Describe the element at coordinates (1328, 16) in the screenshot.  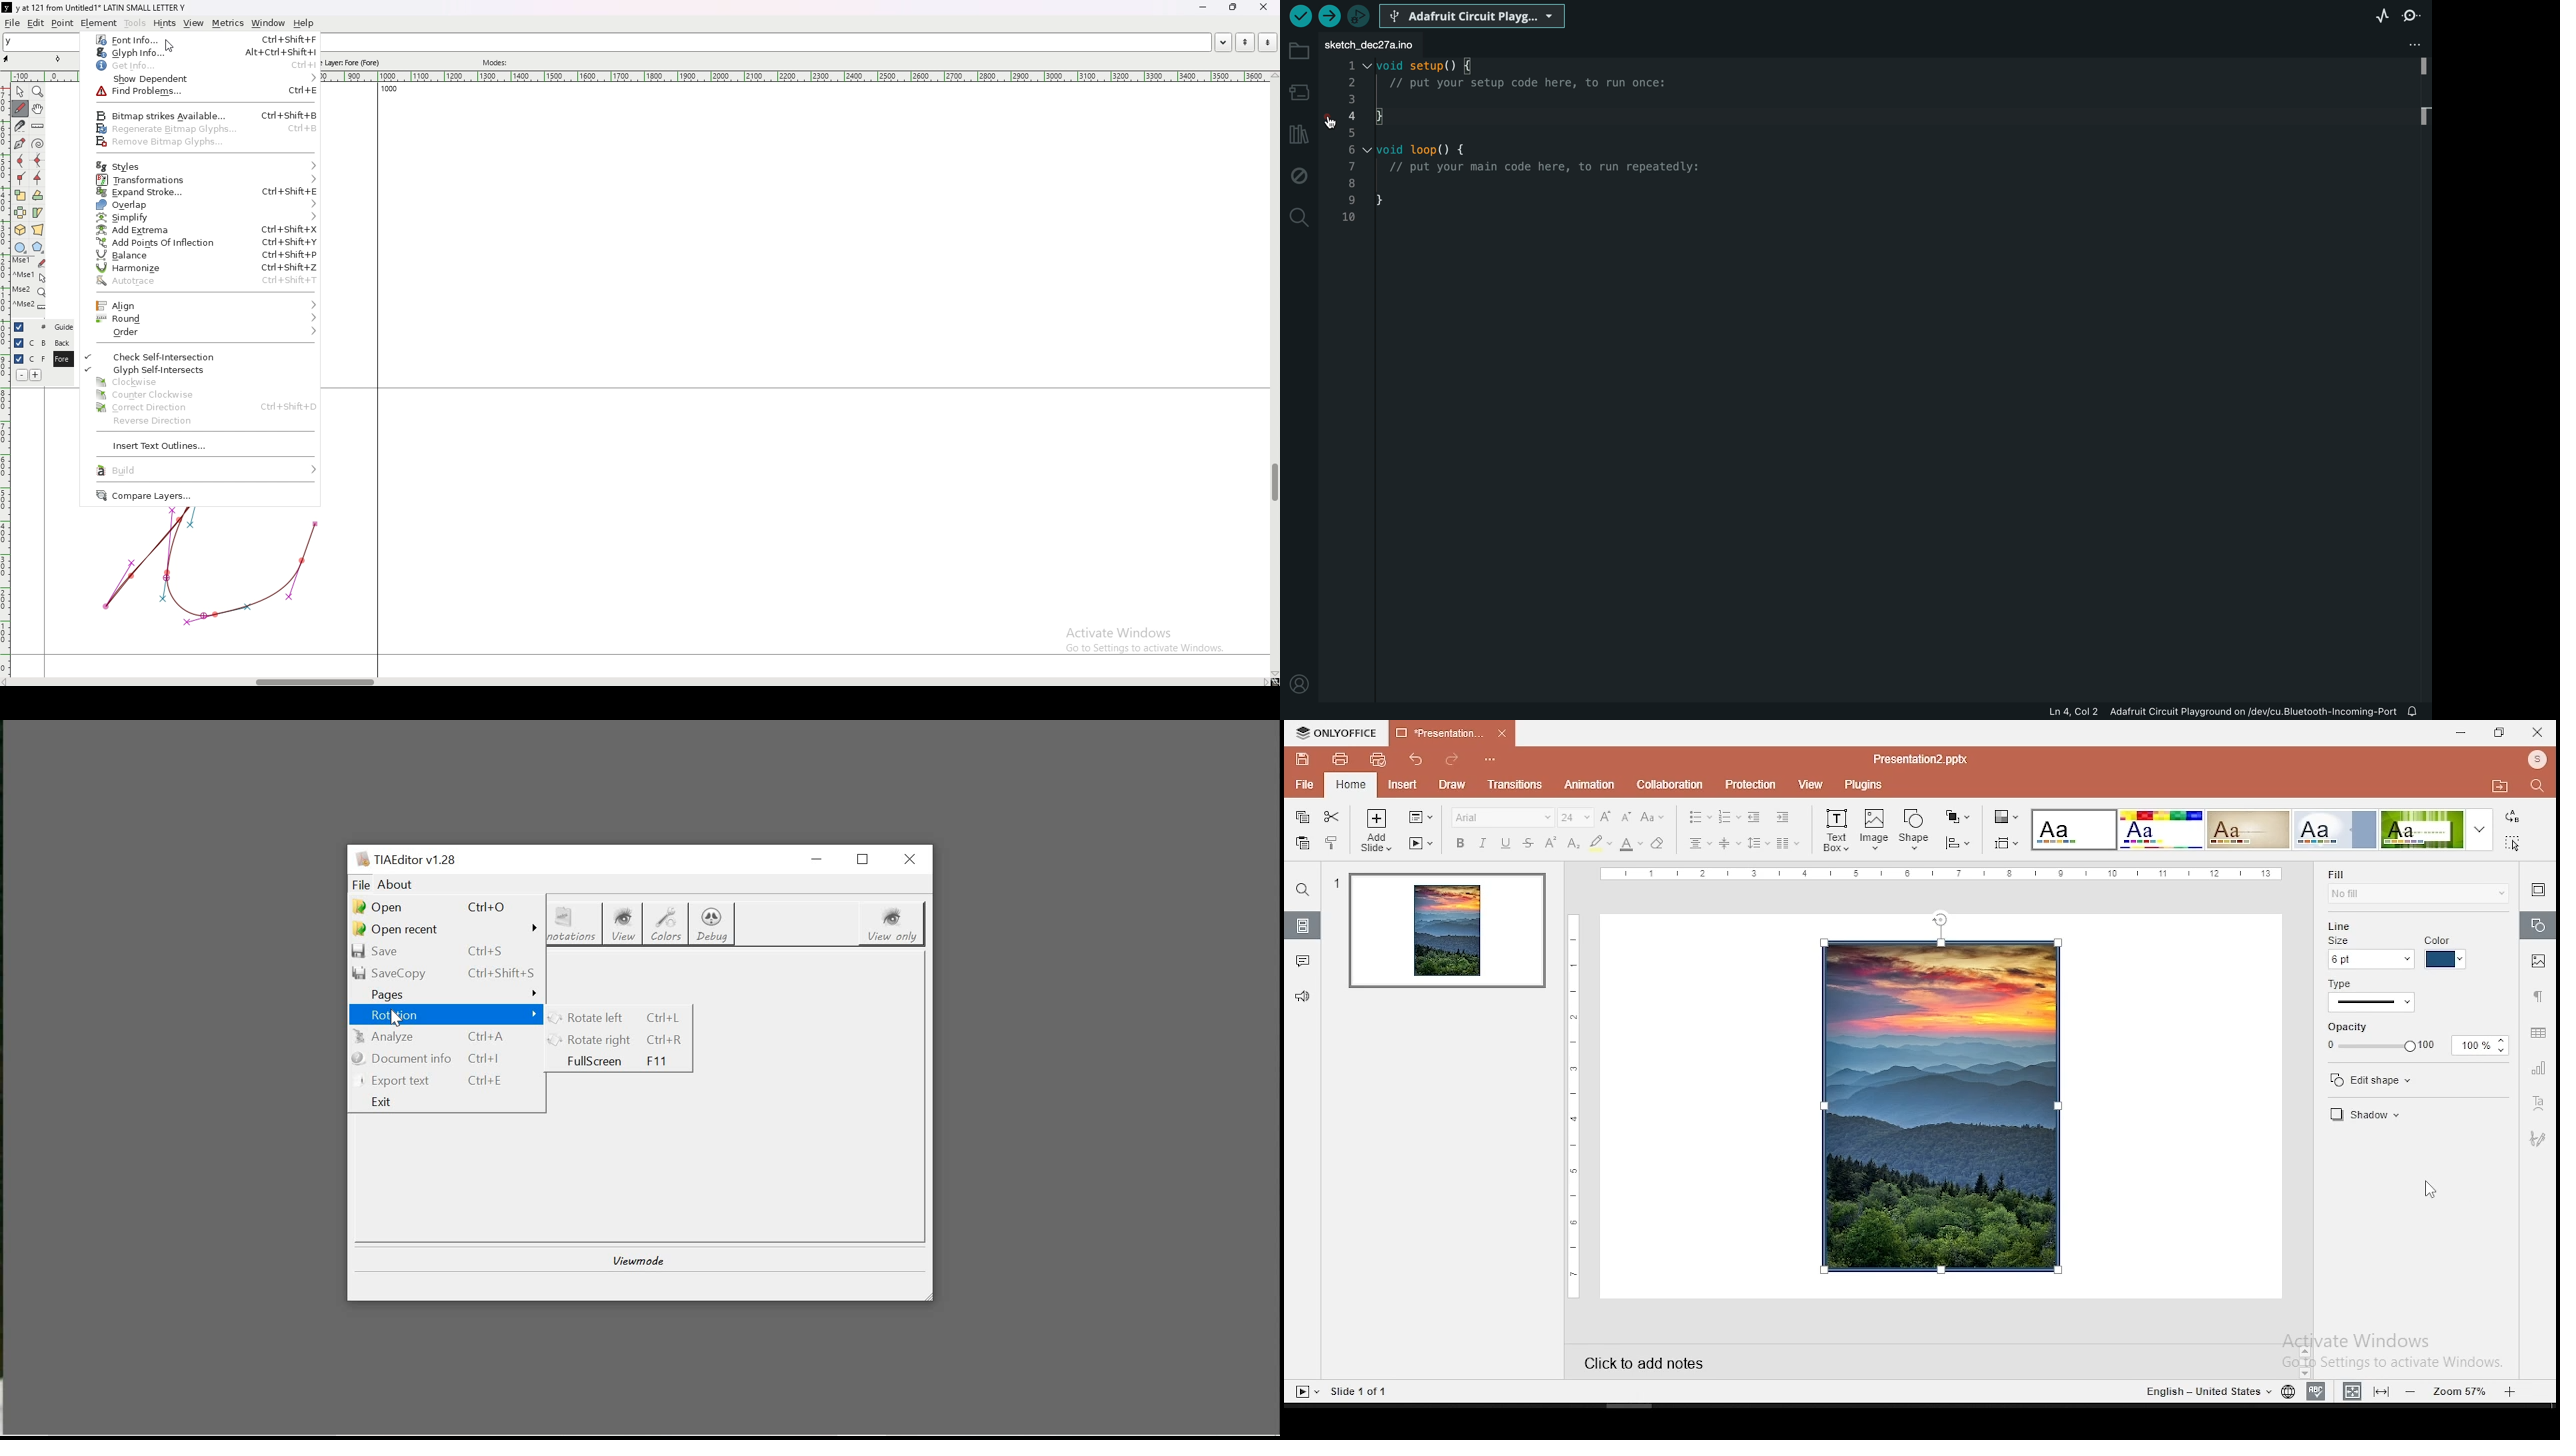
I see `upload` at that location.